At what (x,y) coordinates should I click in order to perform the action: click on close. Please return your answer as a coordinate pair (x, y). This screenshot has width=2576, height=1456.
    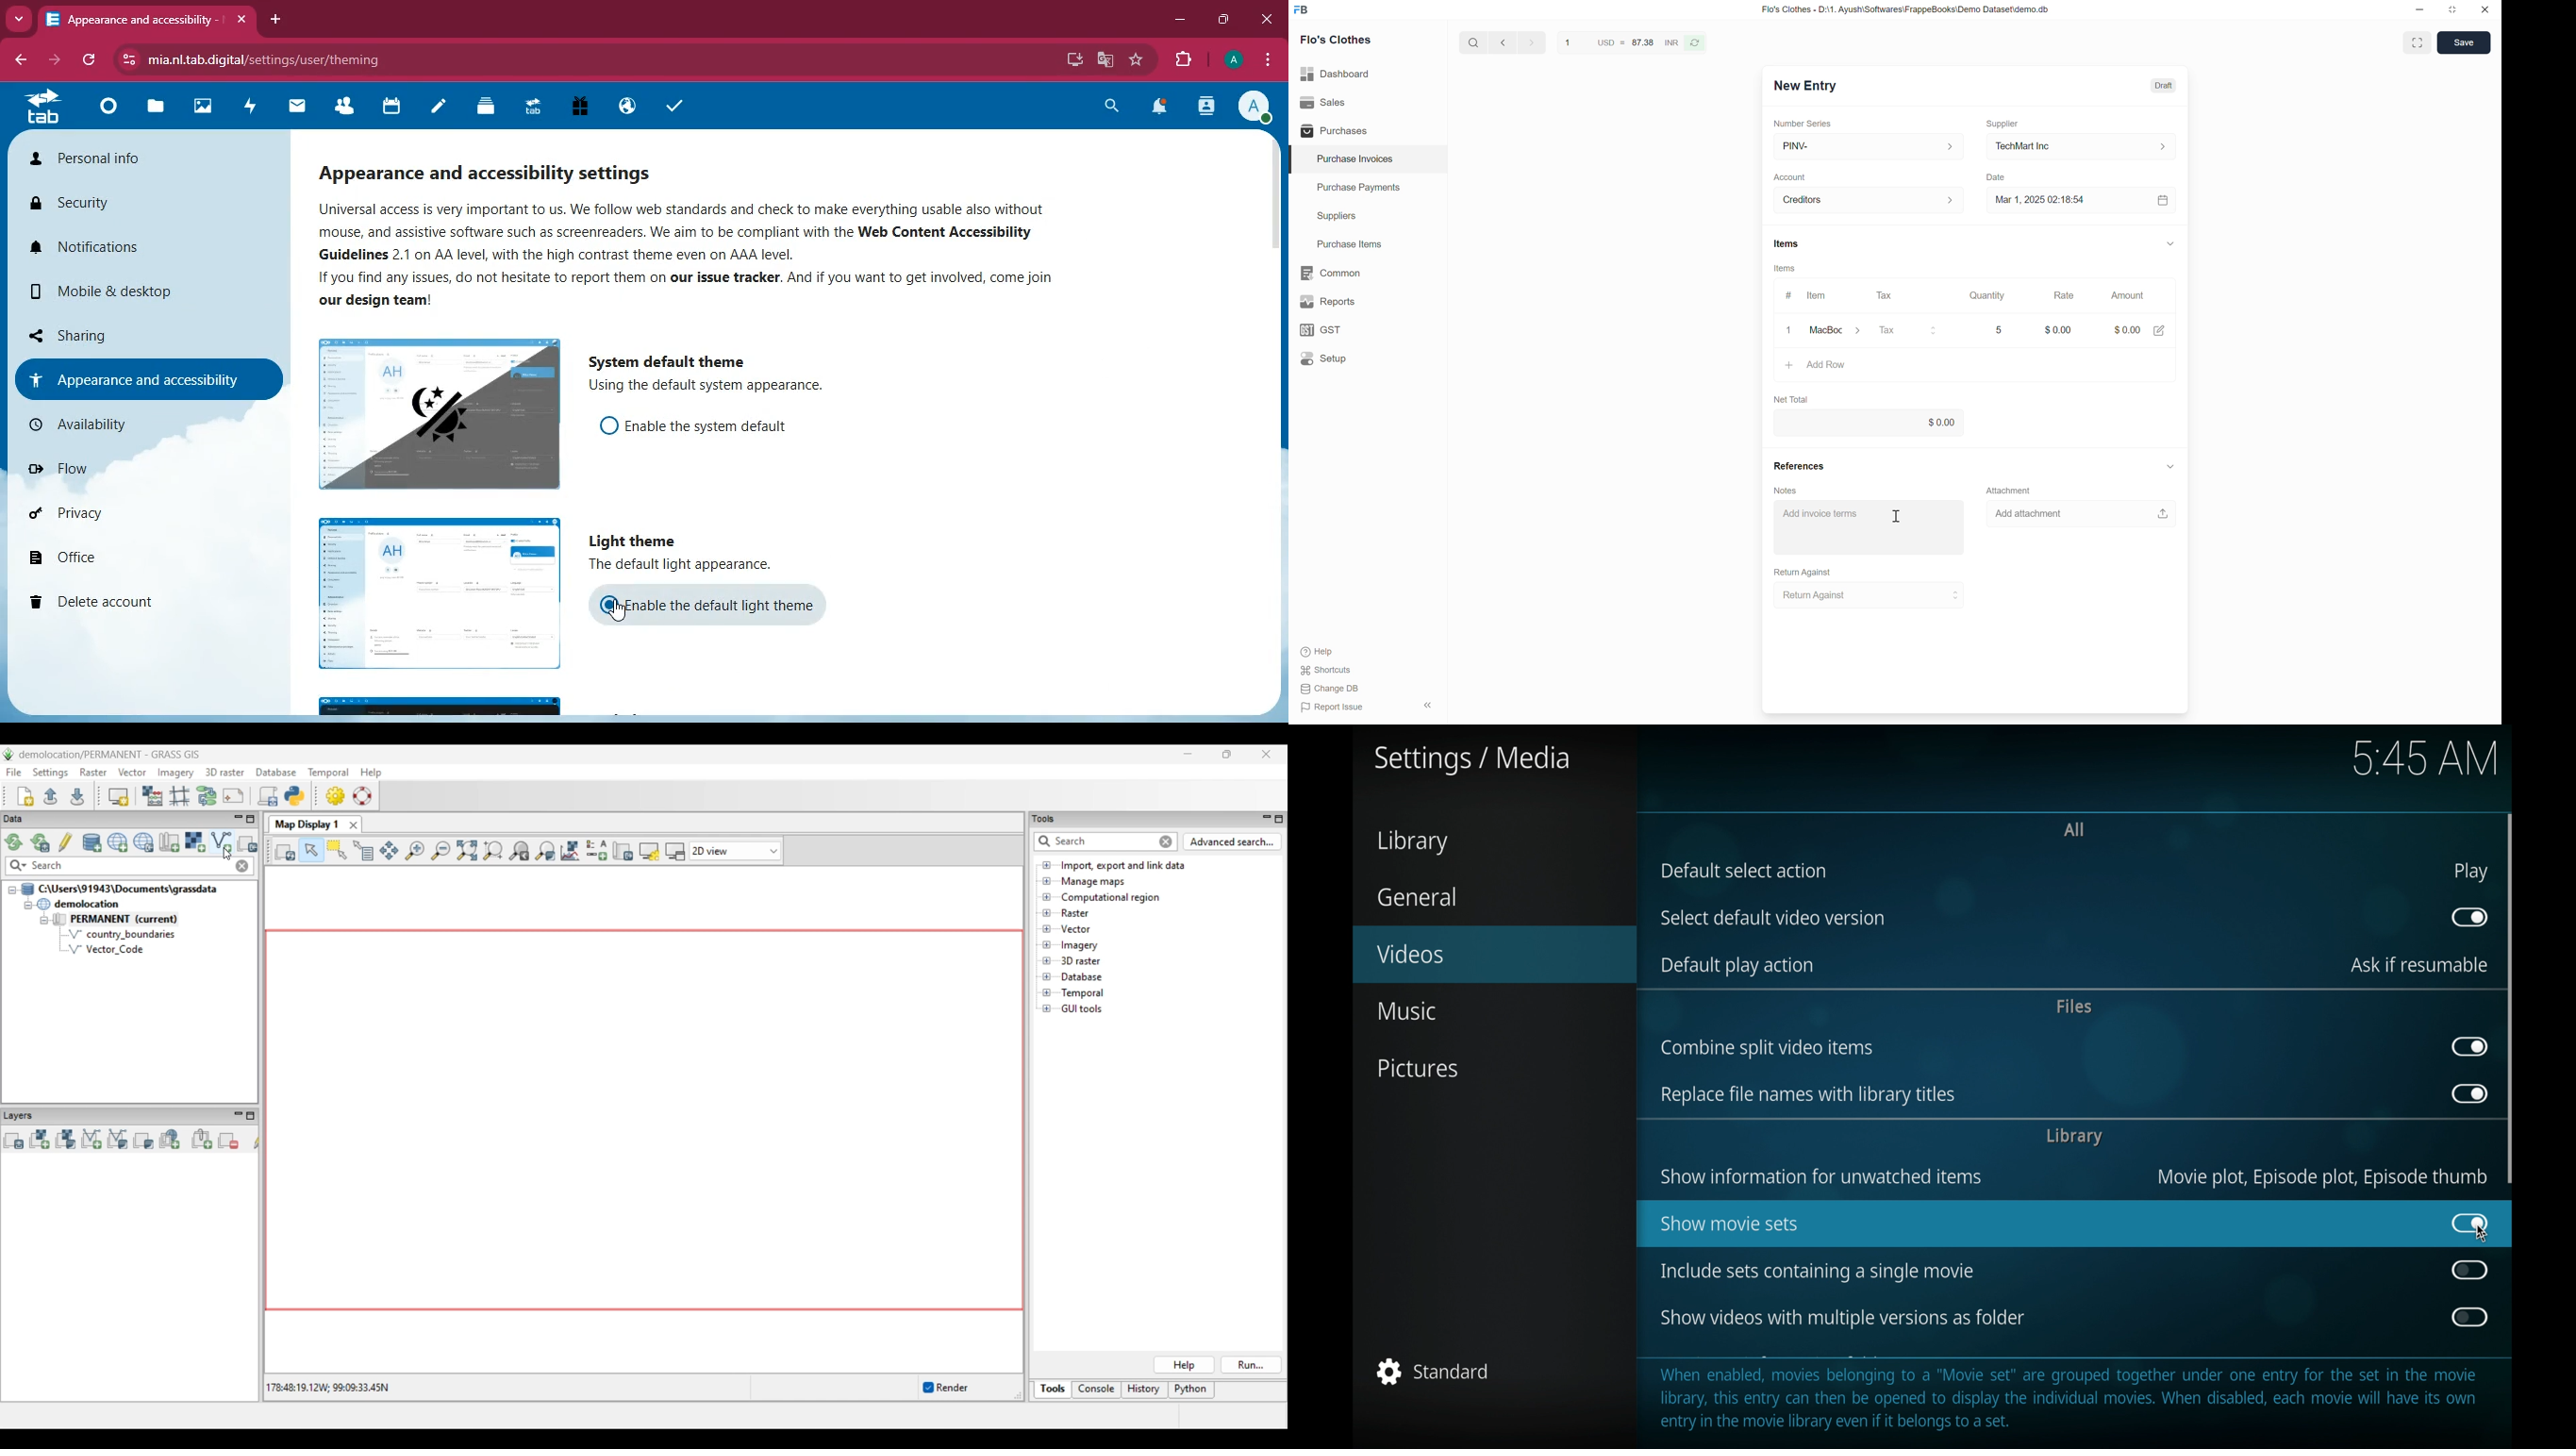
    Looking at the image, I should click on (1270, 20).